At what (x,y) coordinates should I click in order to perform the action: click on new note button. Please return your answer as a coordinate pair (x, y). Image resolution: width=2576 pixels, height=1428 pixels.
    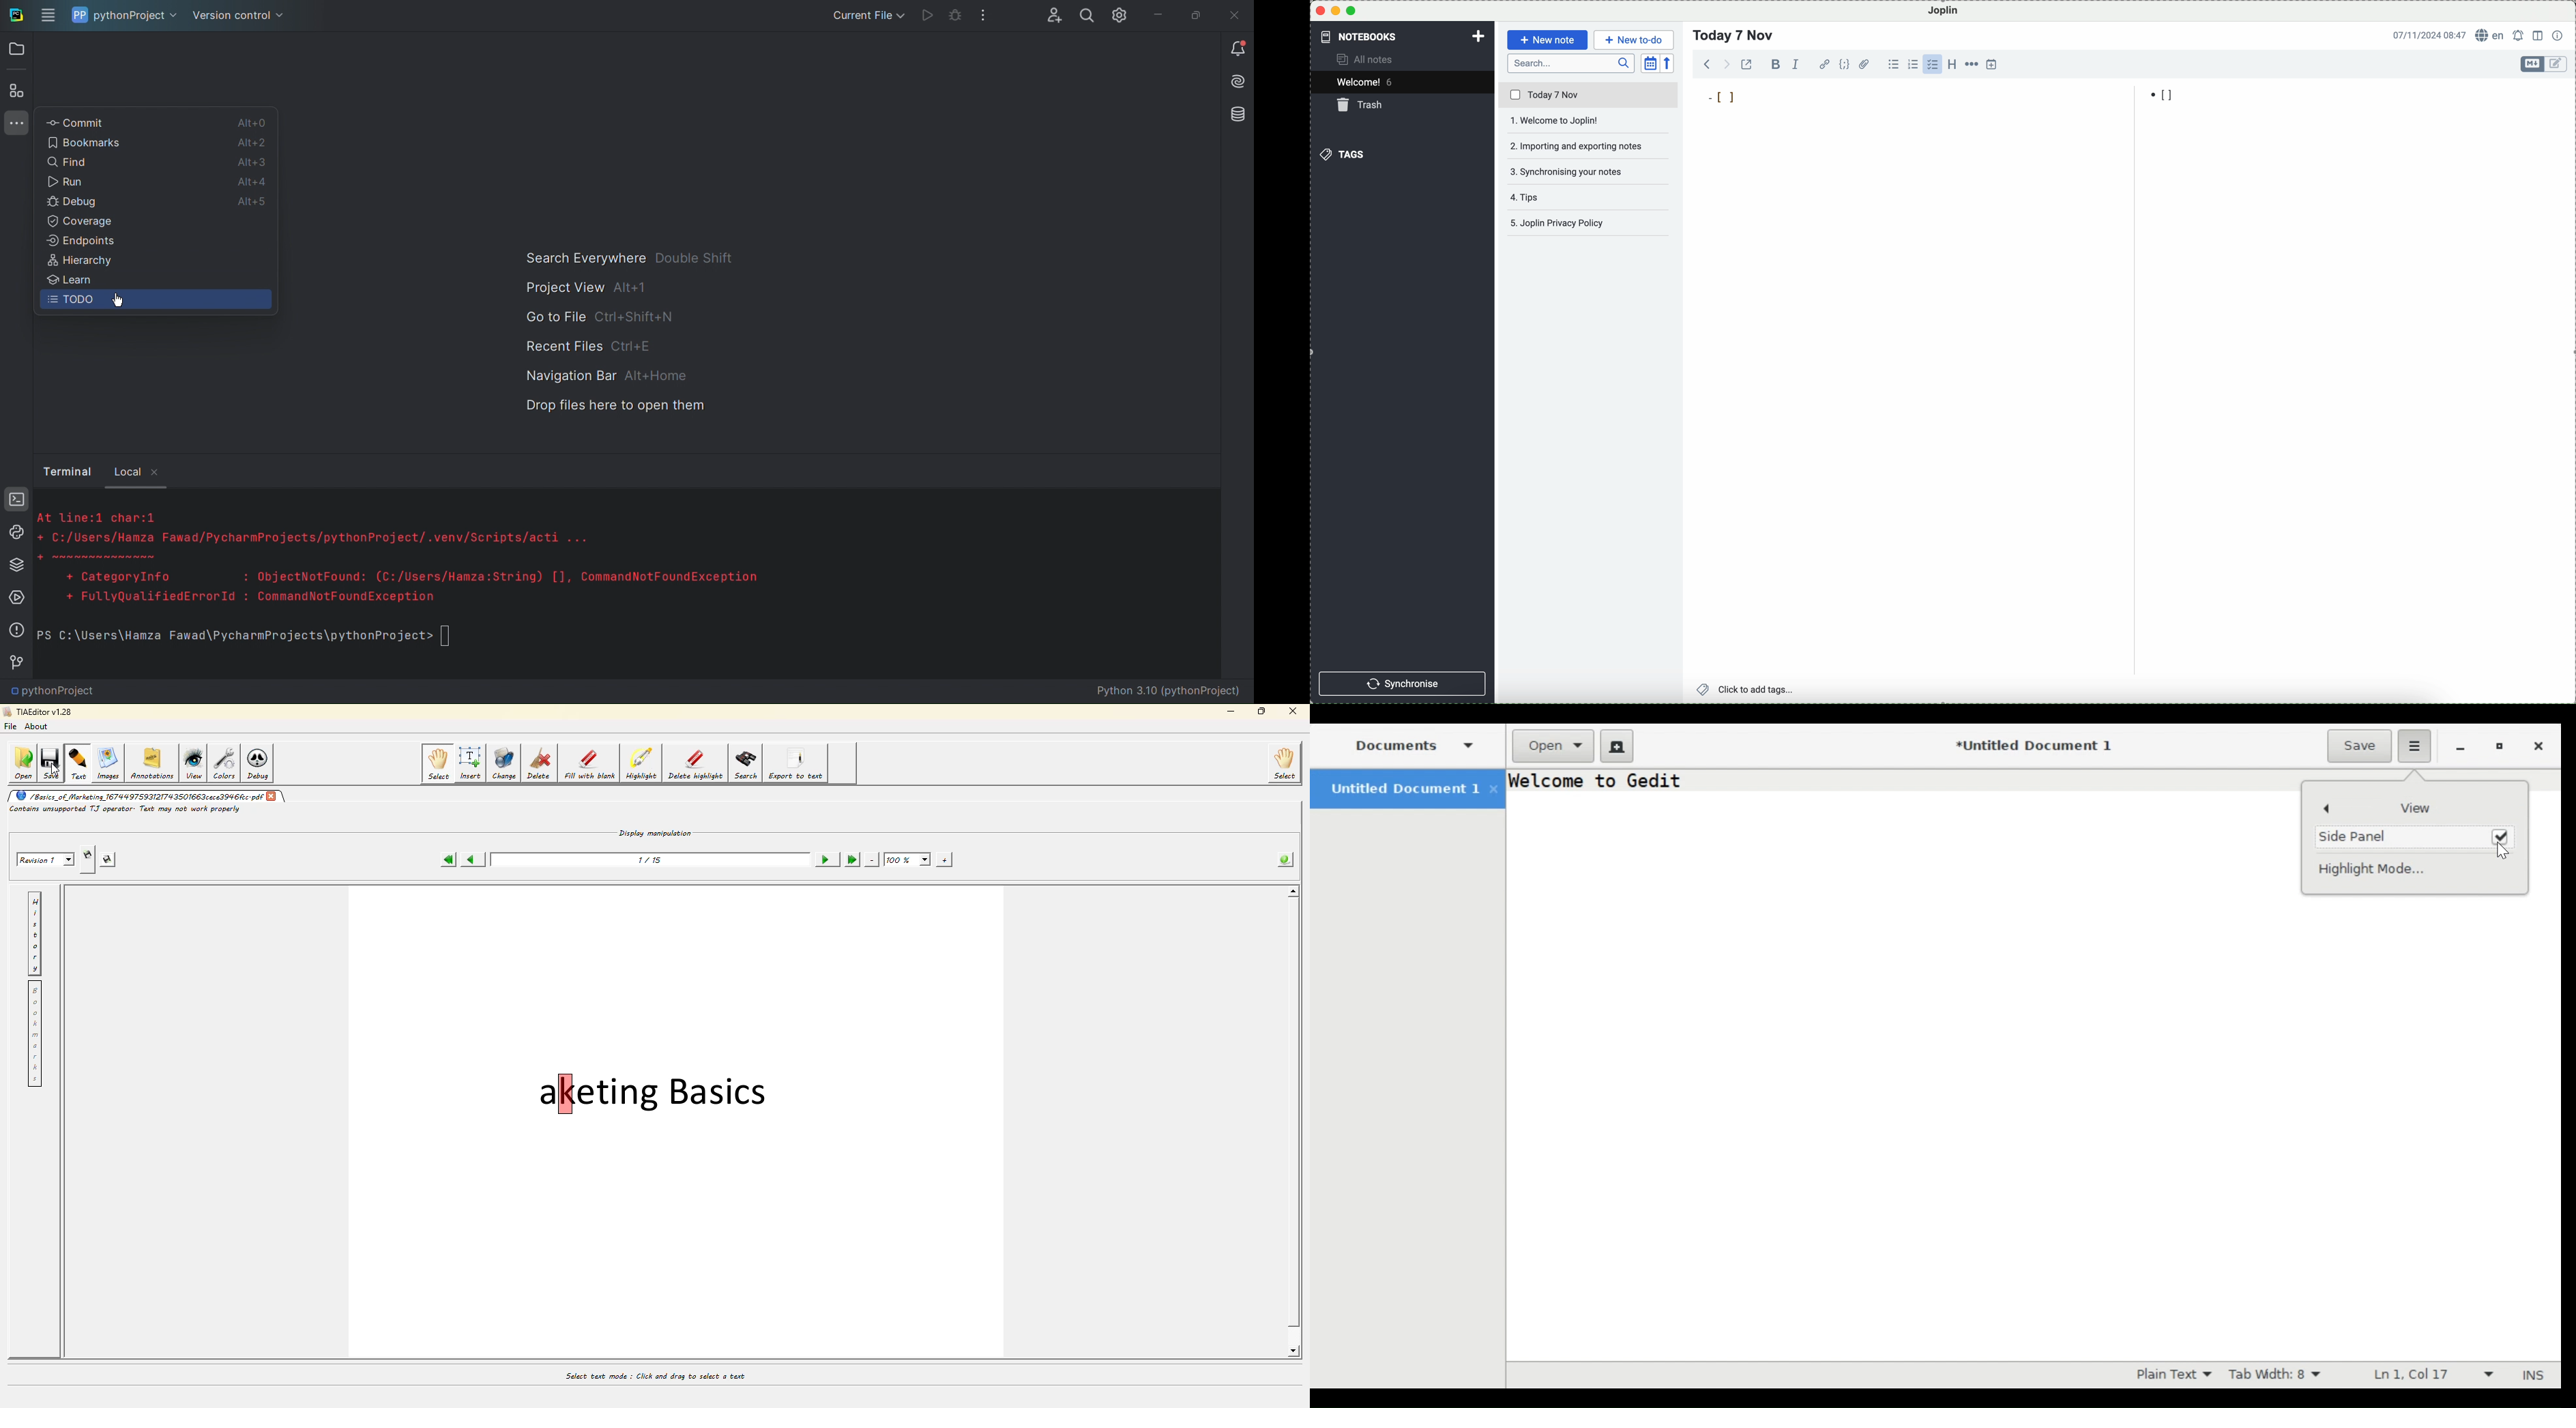
    Looking at the image, I should click on (1548, 40).